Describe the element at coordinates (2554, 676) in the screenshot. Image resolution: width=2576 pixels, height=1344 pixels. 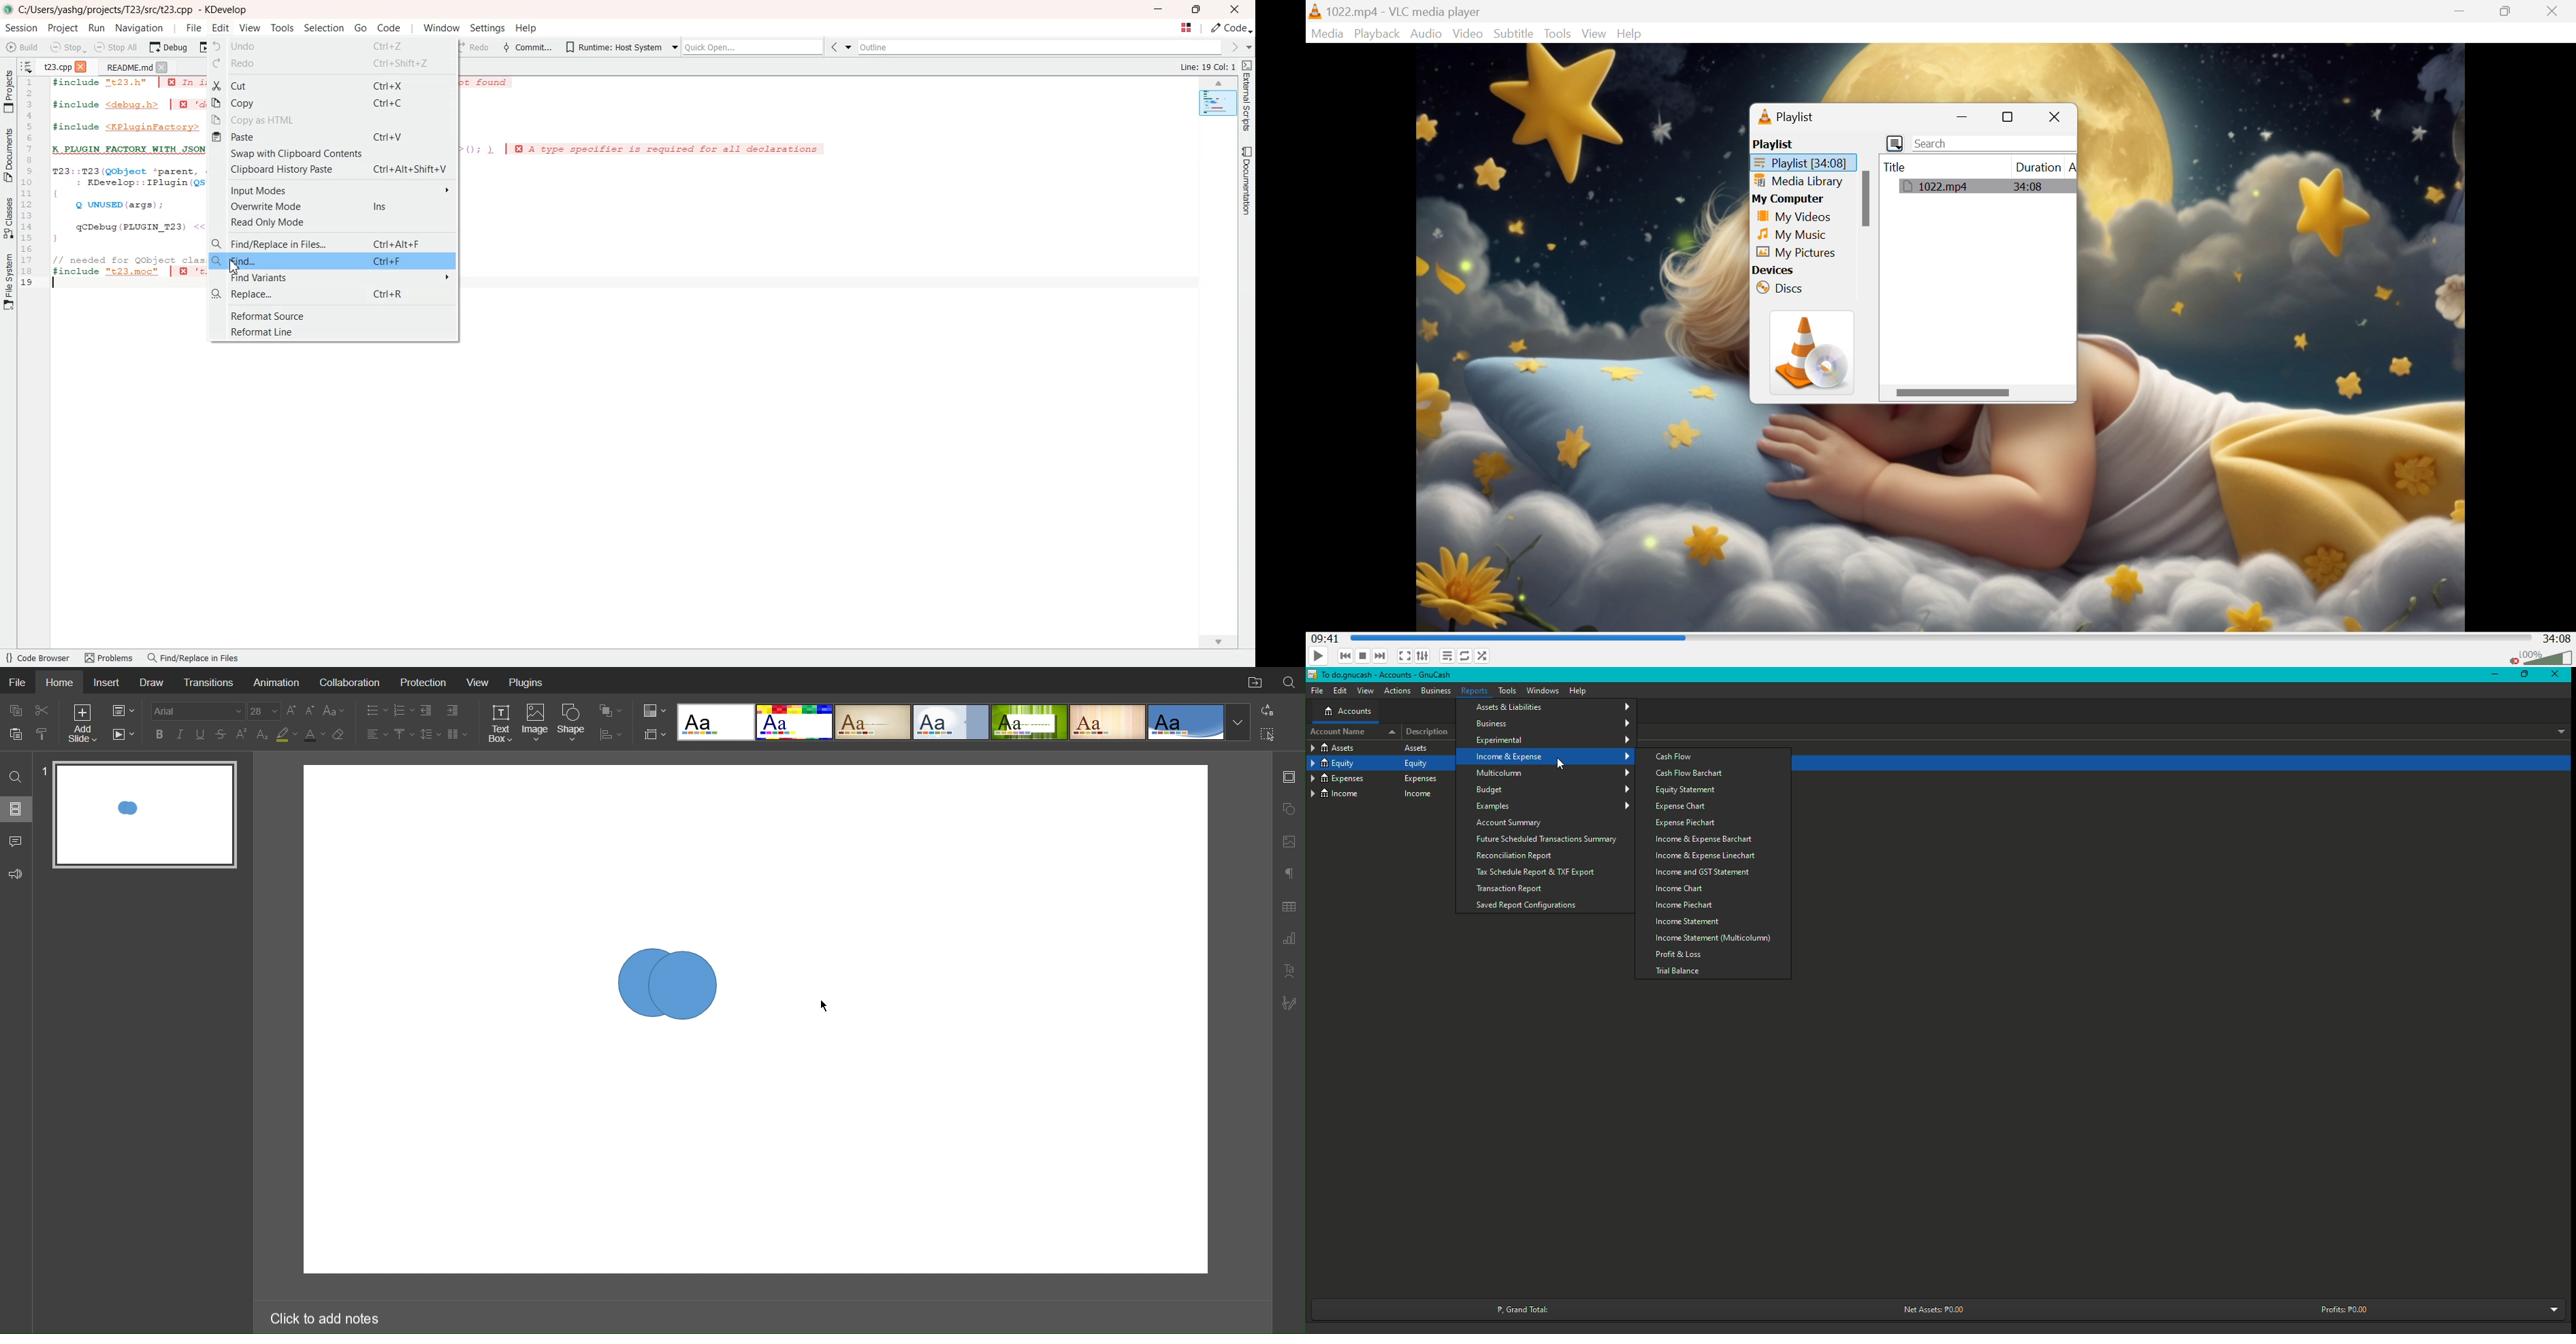
I see `Close` at that location.